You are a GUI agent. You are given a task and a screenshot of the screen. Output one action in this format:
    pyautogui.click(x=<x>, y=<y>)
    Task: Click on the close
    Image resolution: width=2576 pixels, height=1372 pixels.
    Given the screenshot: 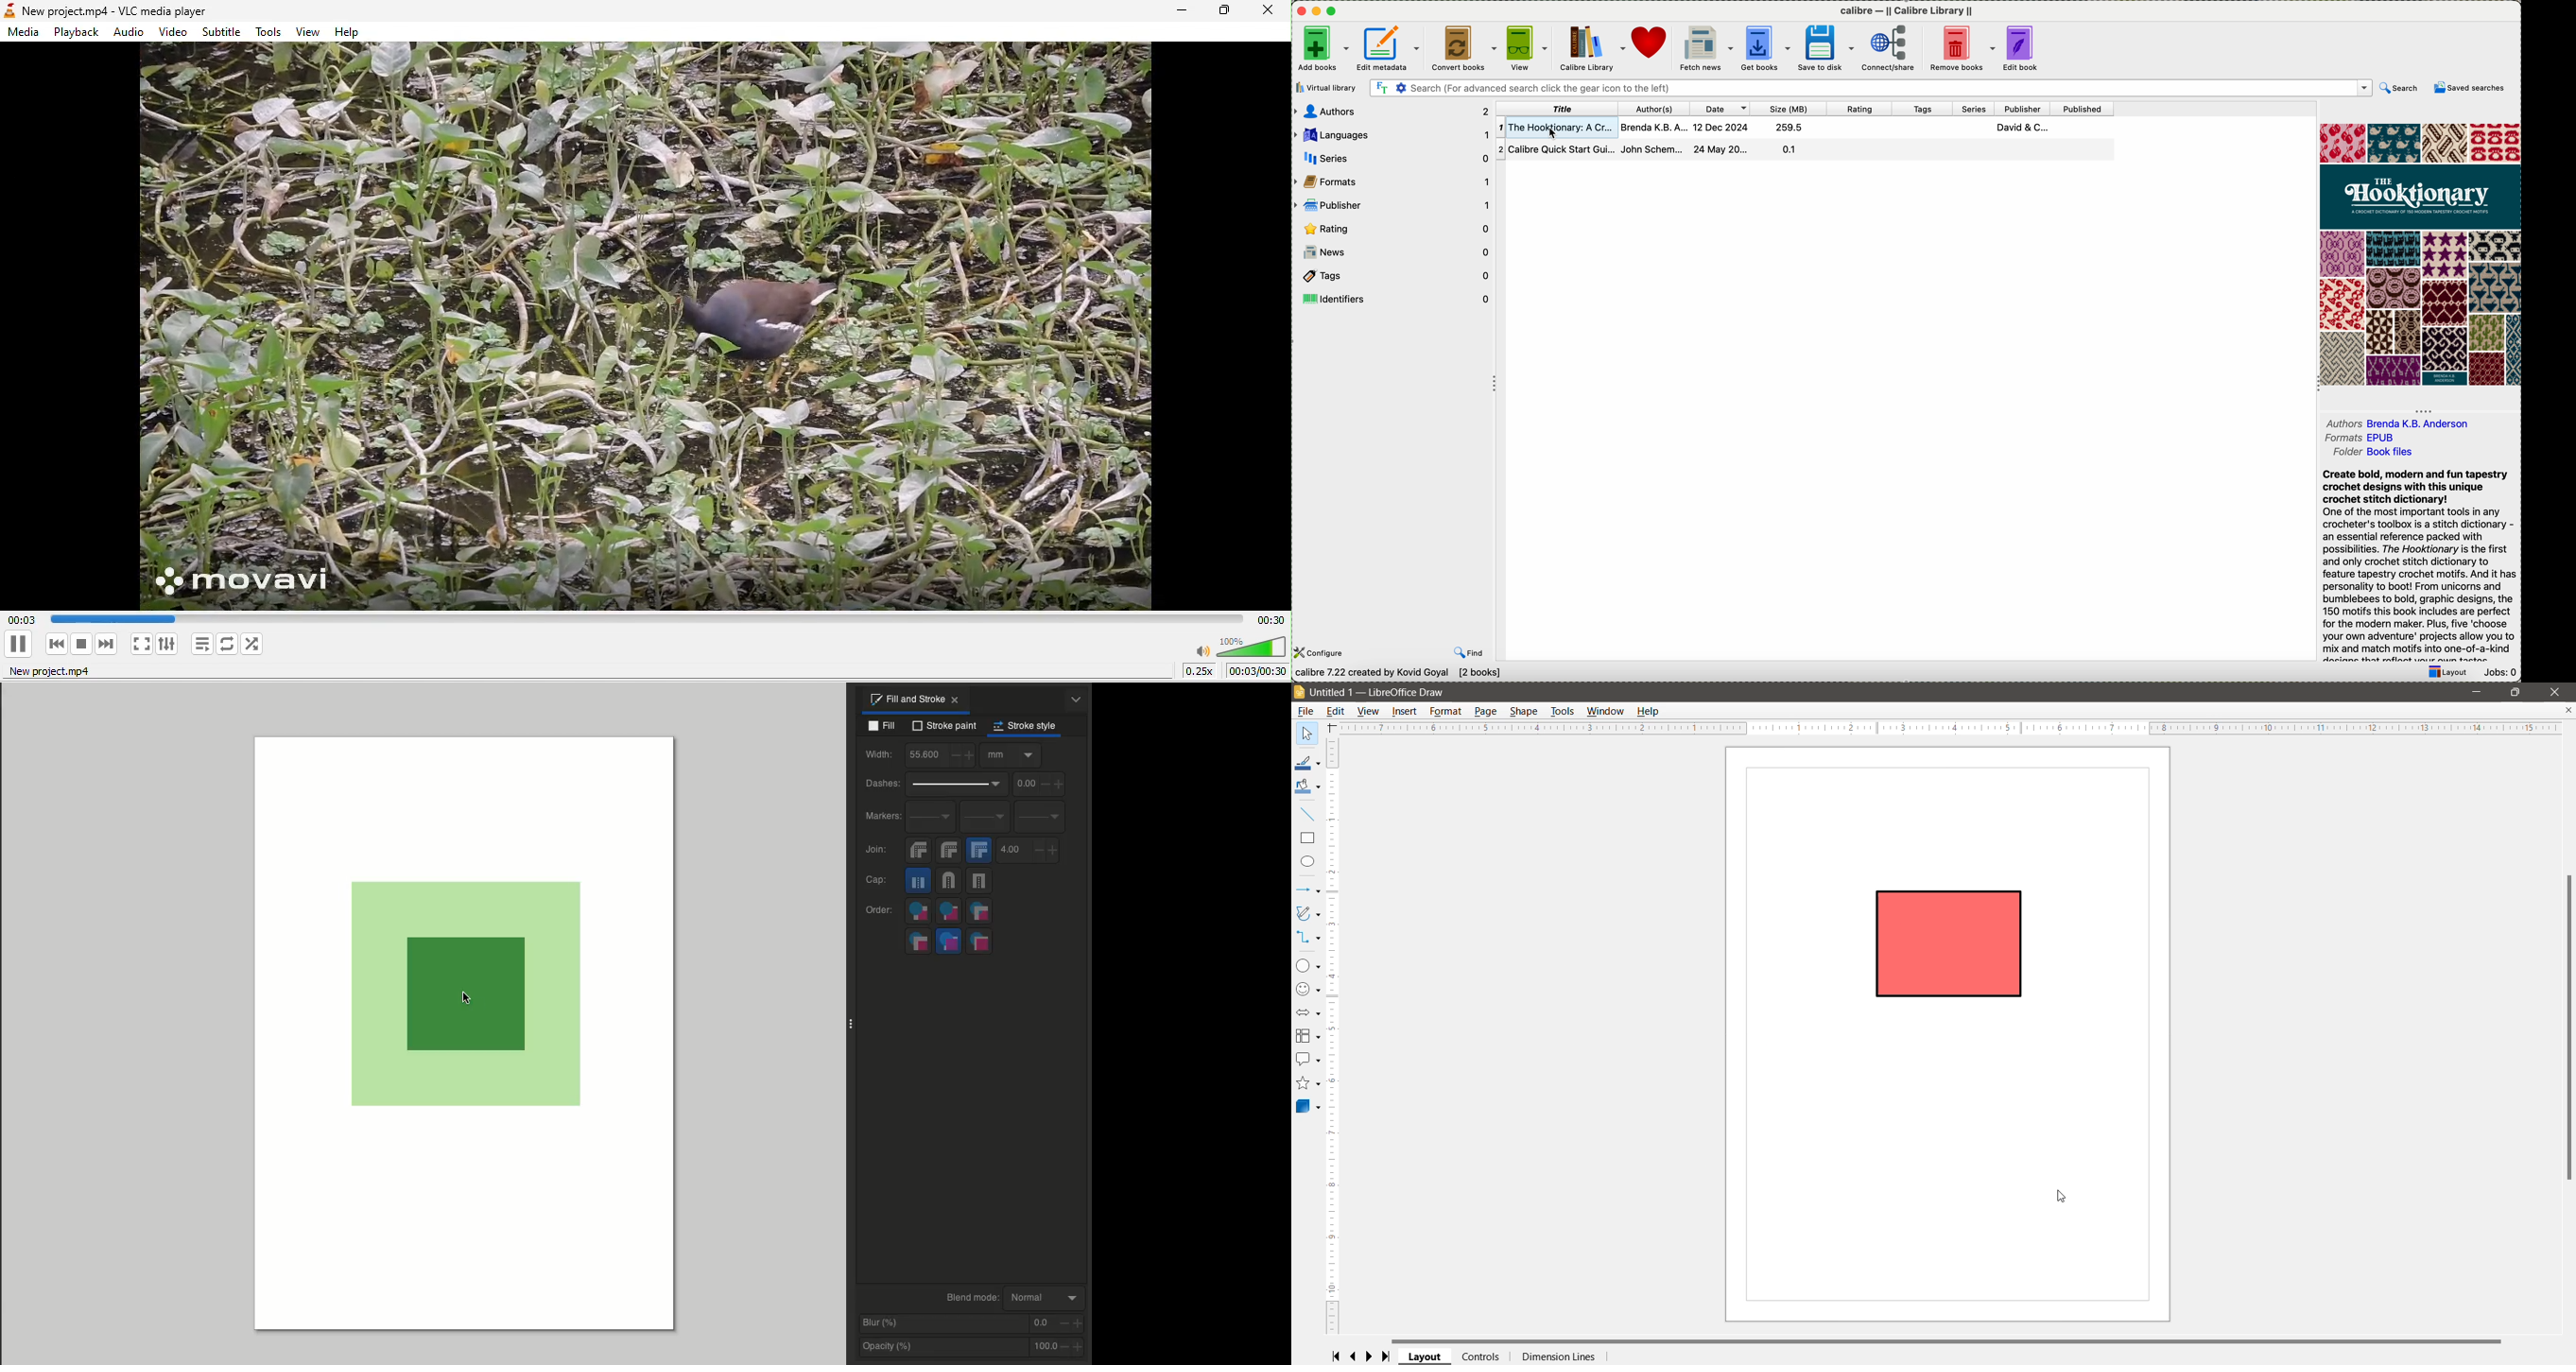 What is the action you would take?
    pyautogui.click(x=1269, y=13)
    